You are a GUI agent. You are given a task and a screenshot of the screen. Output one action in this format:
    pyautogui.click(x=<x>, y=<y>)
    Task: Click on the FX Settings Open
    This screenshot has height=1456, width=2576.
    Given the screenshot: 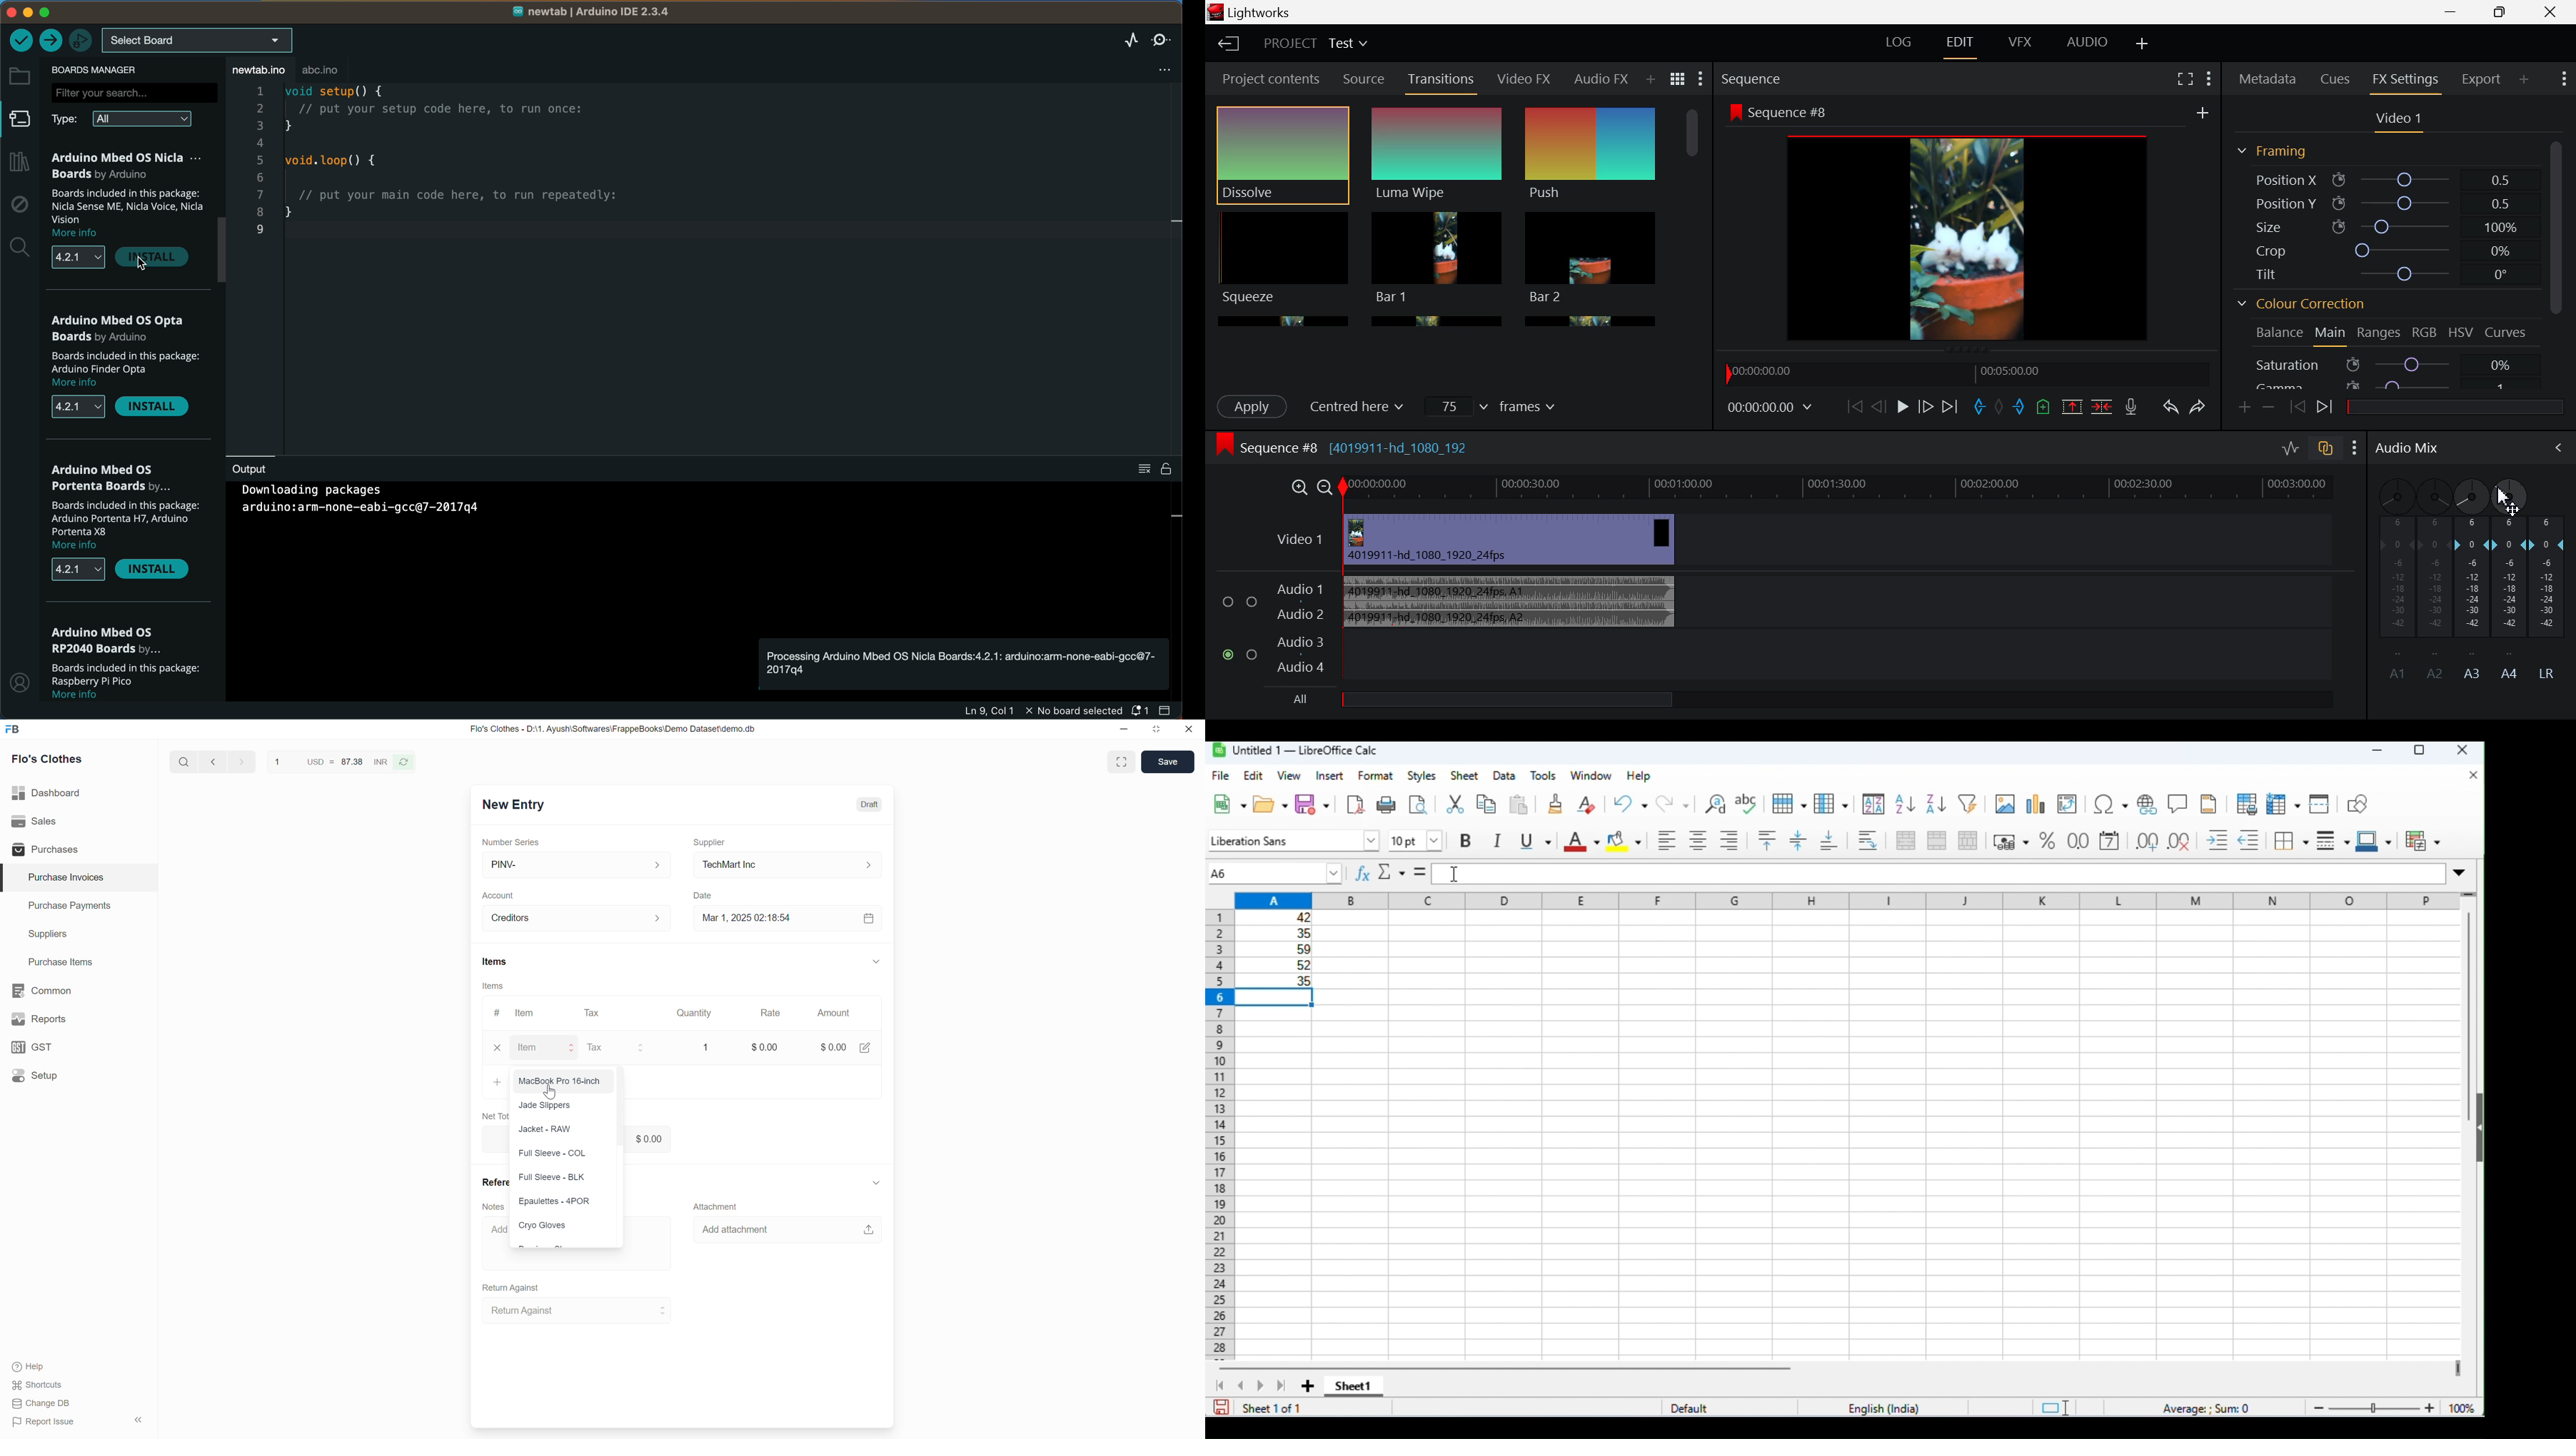 What is the action you would take?
    pyautogui.click(x=2408, y=81)
    